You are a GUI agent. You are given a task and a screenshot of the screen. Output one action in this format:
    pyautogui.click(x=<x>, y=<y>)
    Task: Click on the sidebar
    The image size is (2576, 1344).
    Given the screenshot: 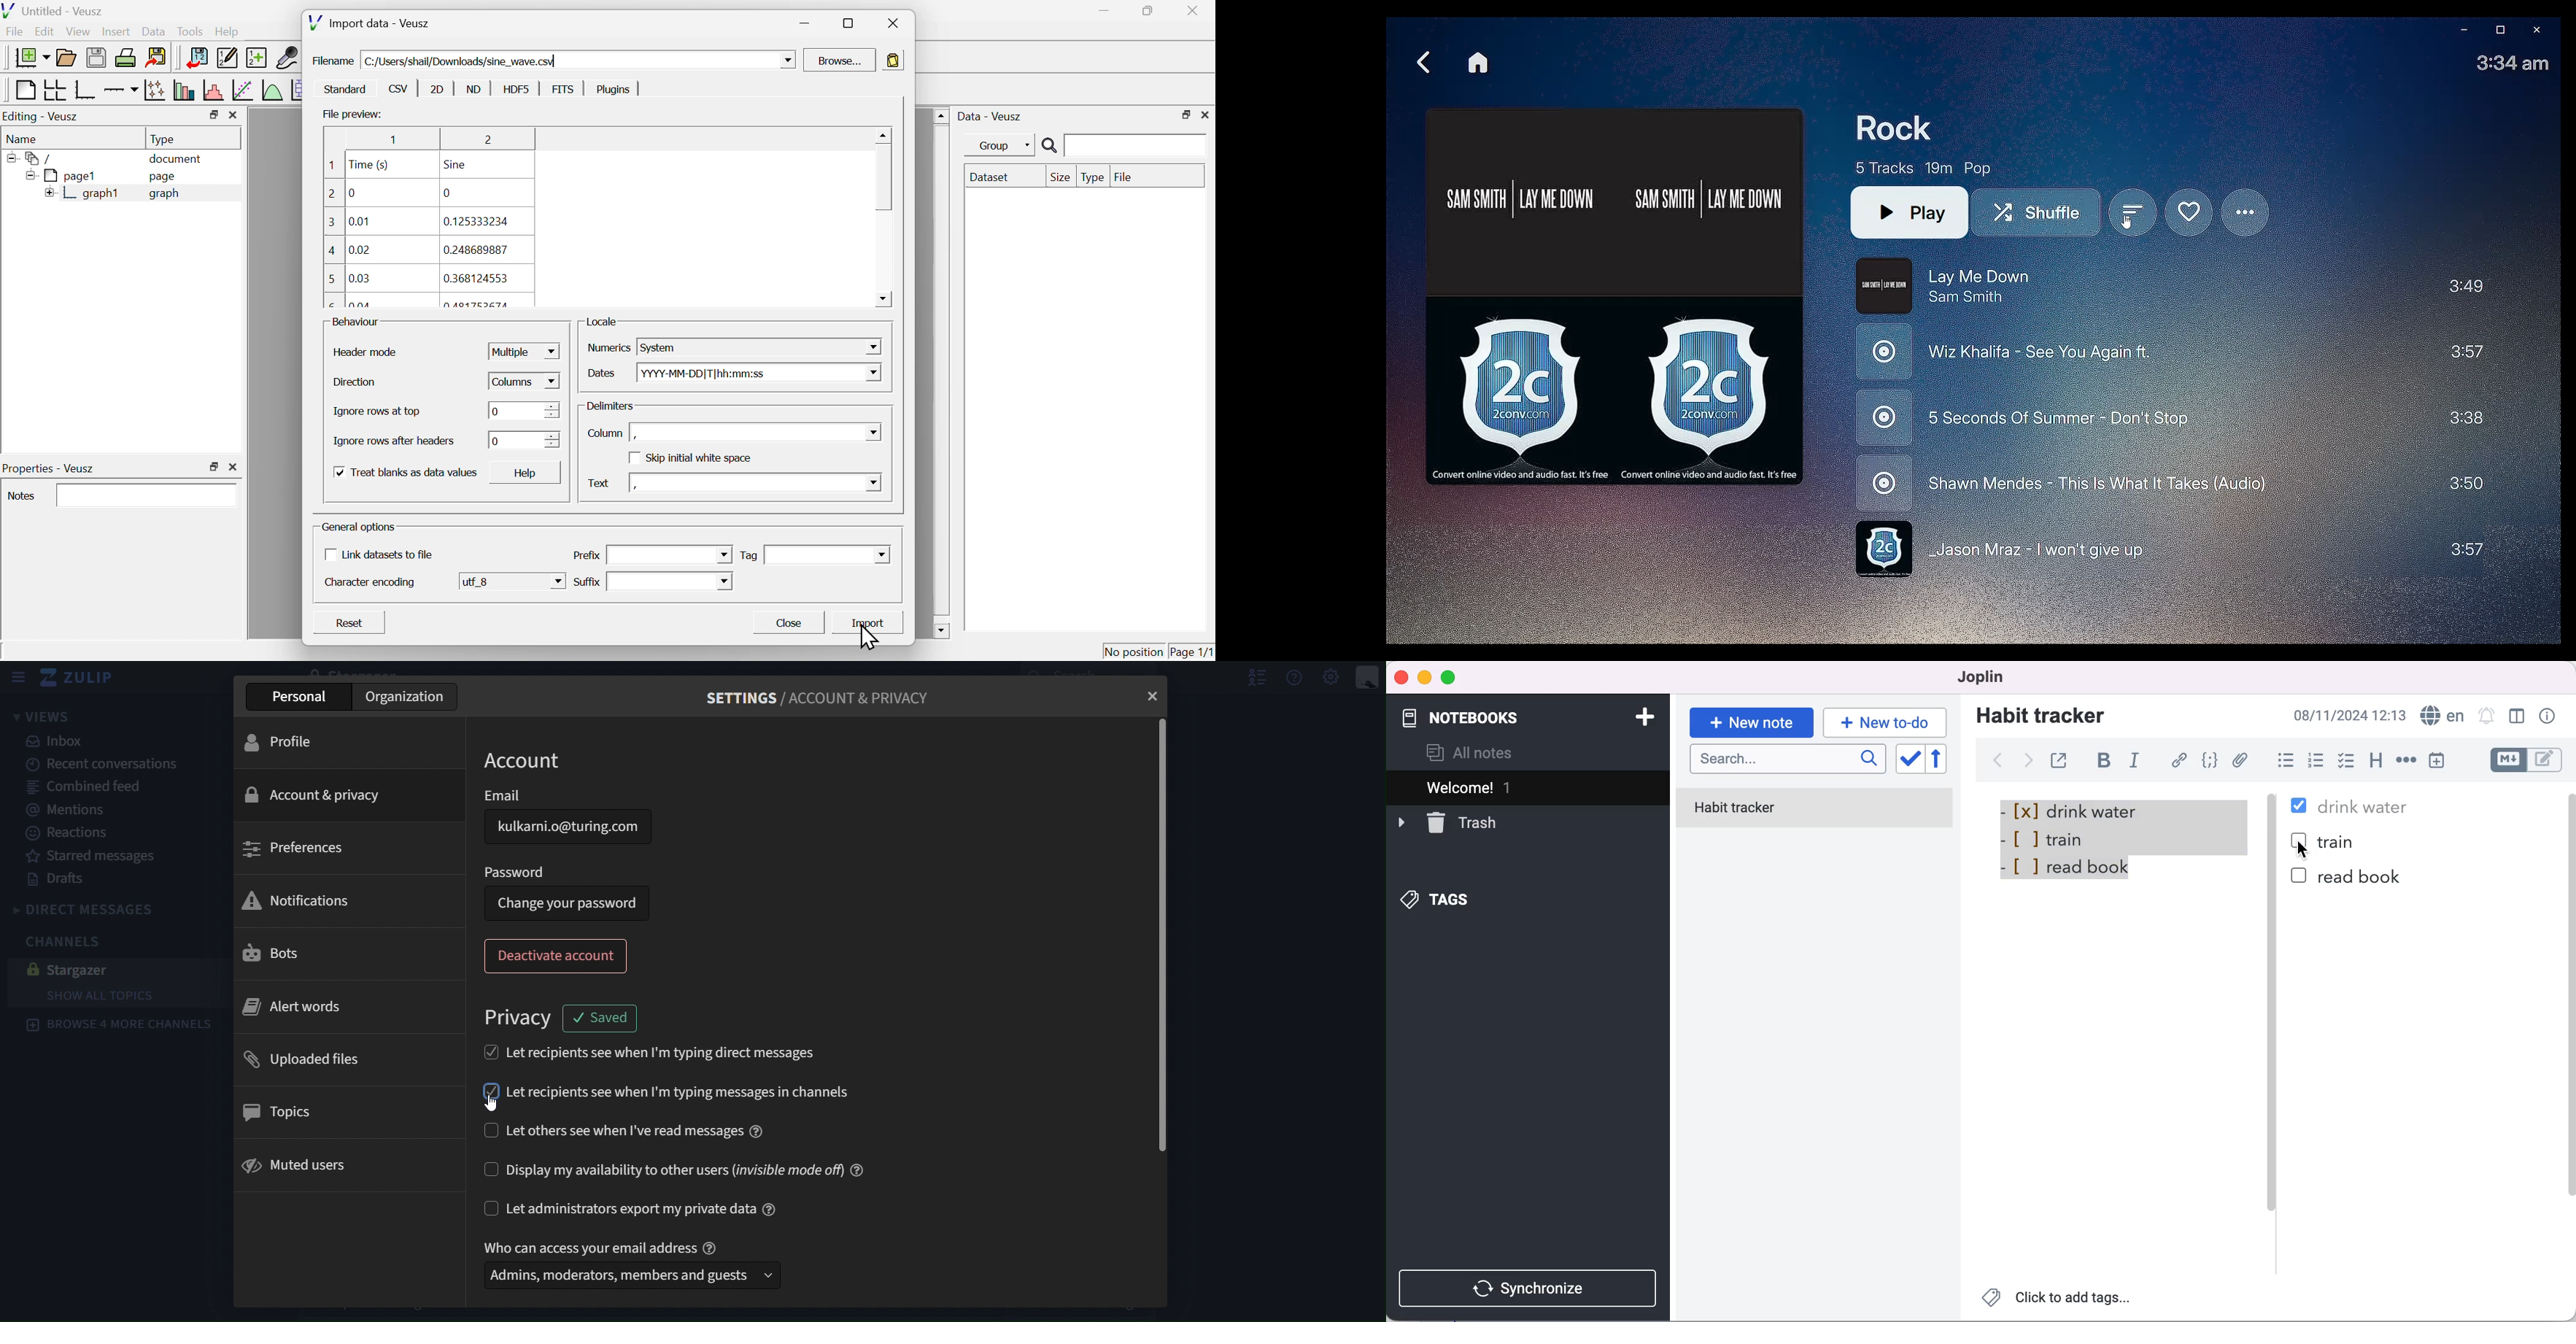 What is the action you would take?
    pyautogui.click(x=18, y=679)
    